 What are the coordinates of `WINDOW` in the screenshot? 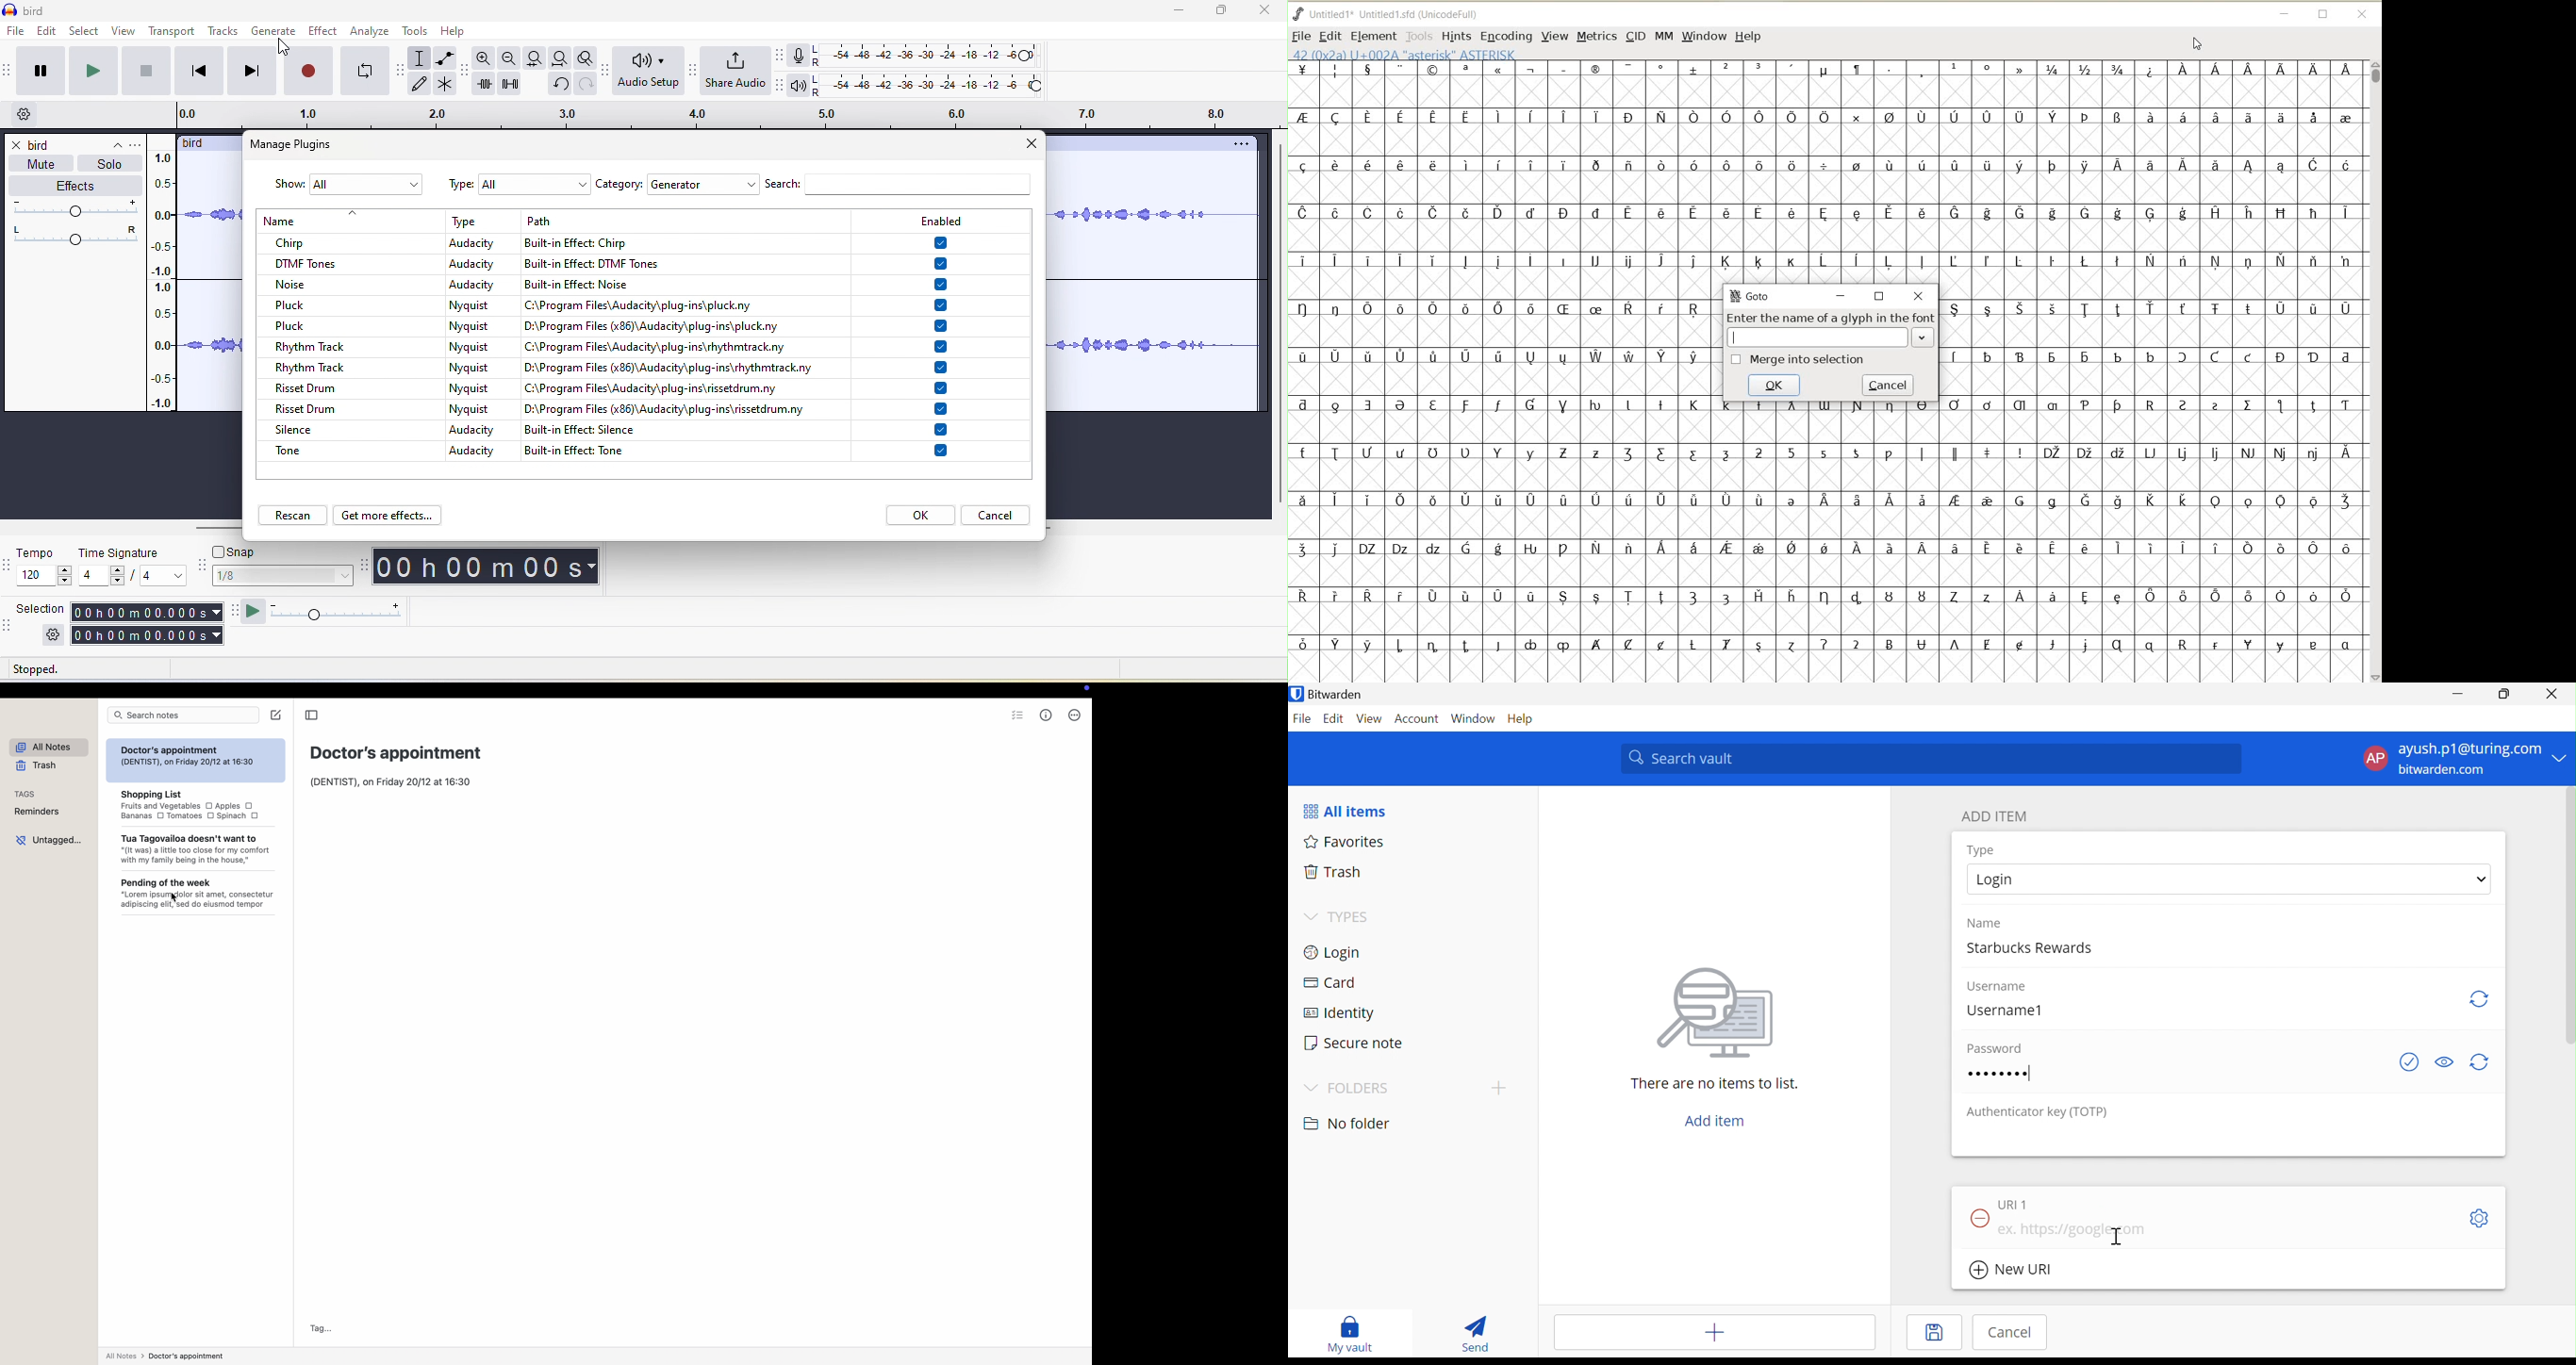 It's located at (1703, 37).